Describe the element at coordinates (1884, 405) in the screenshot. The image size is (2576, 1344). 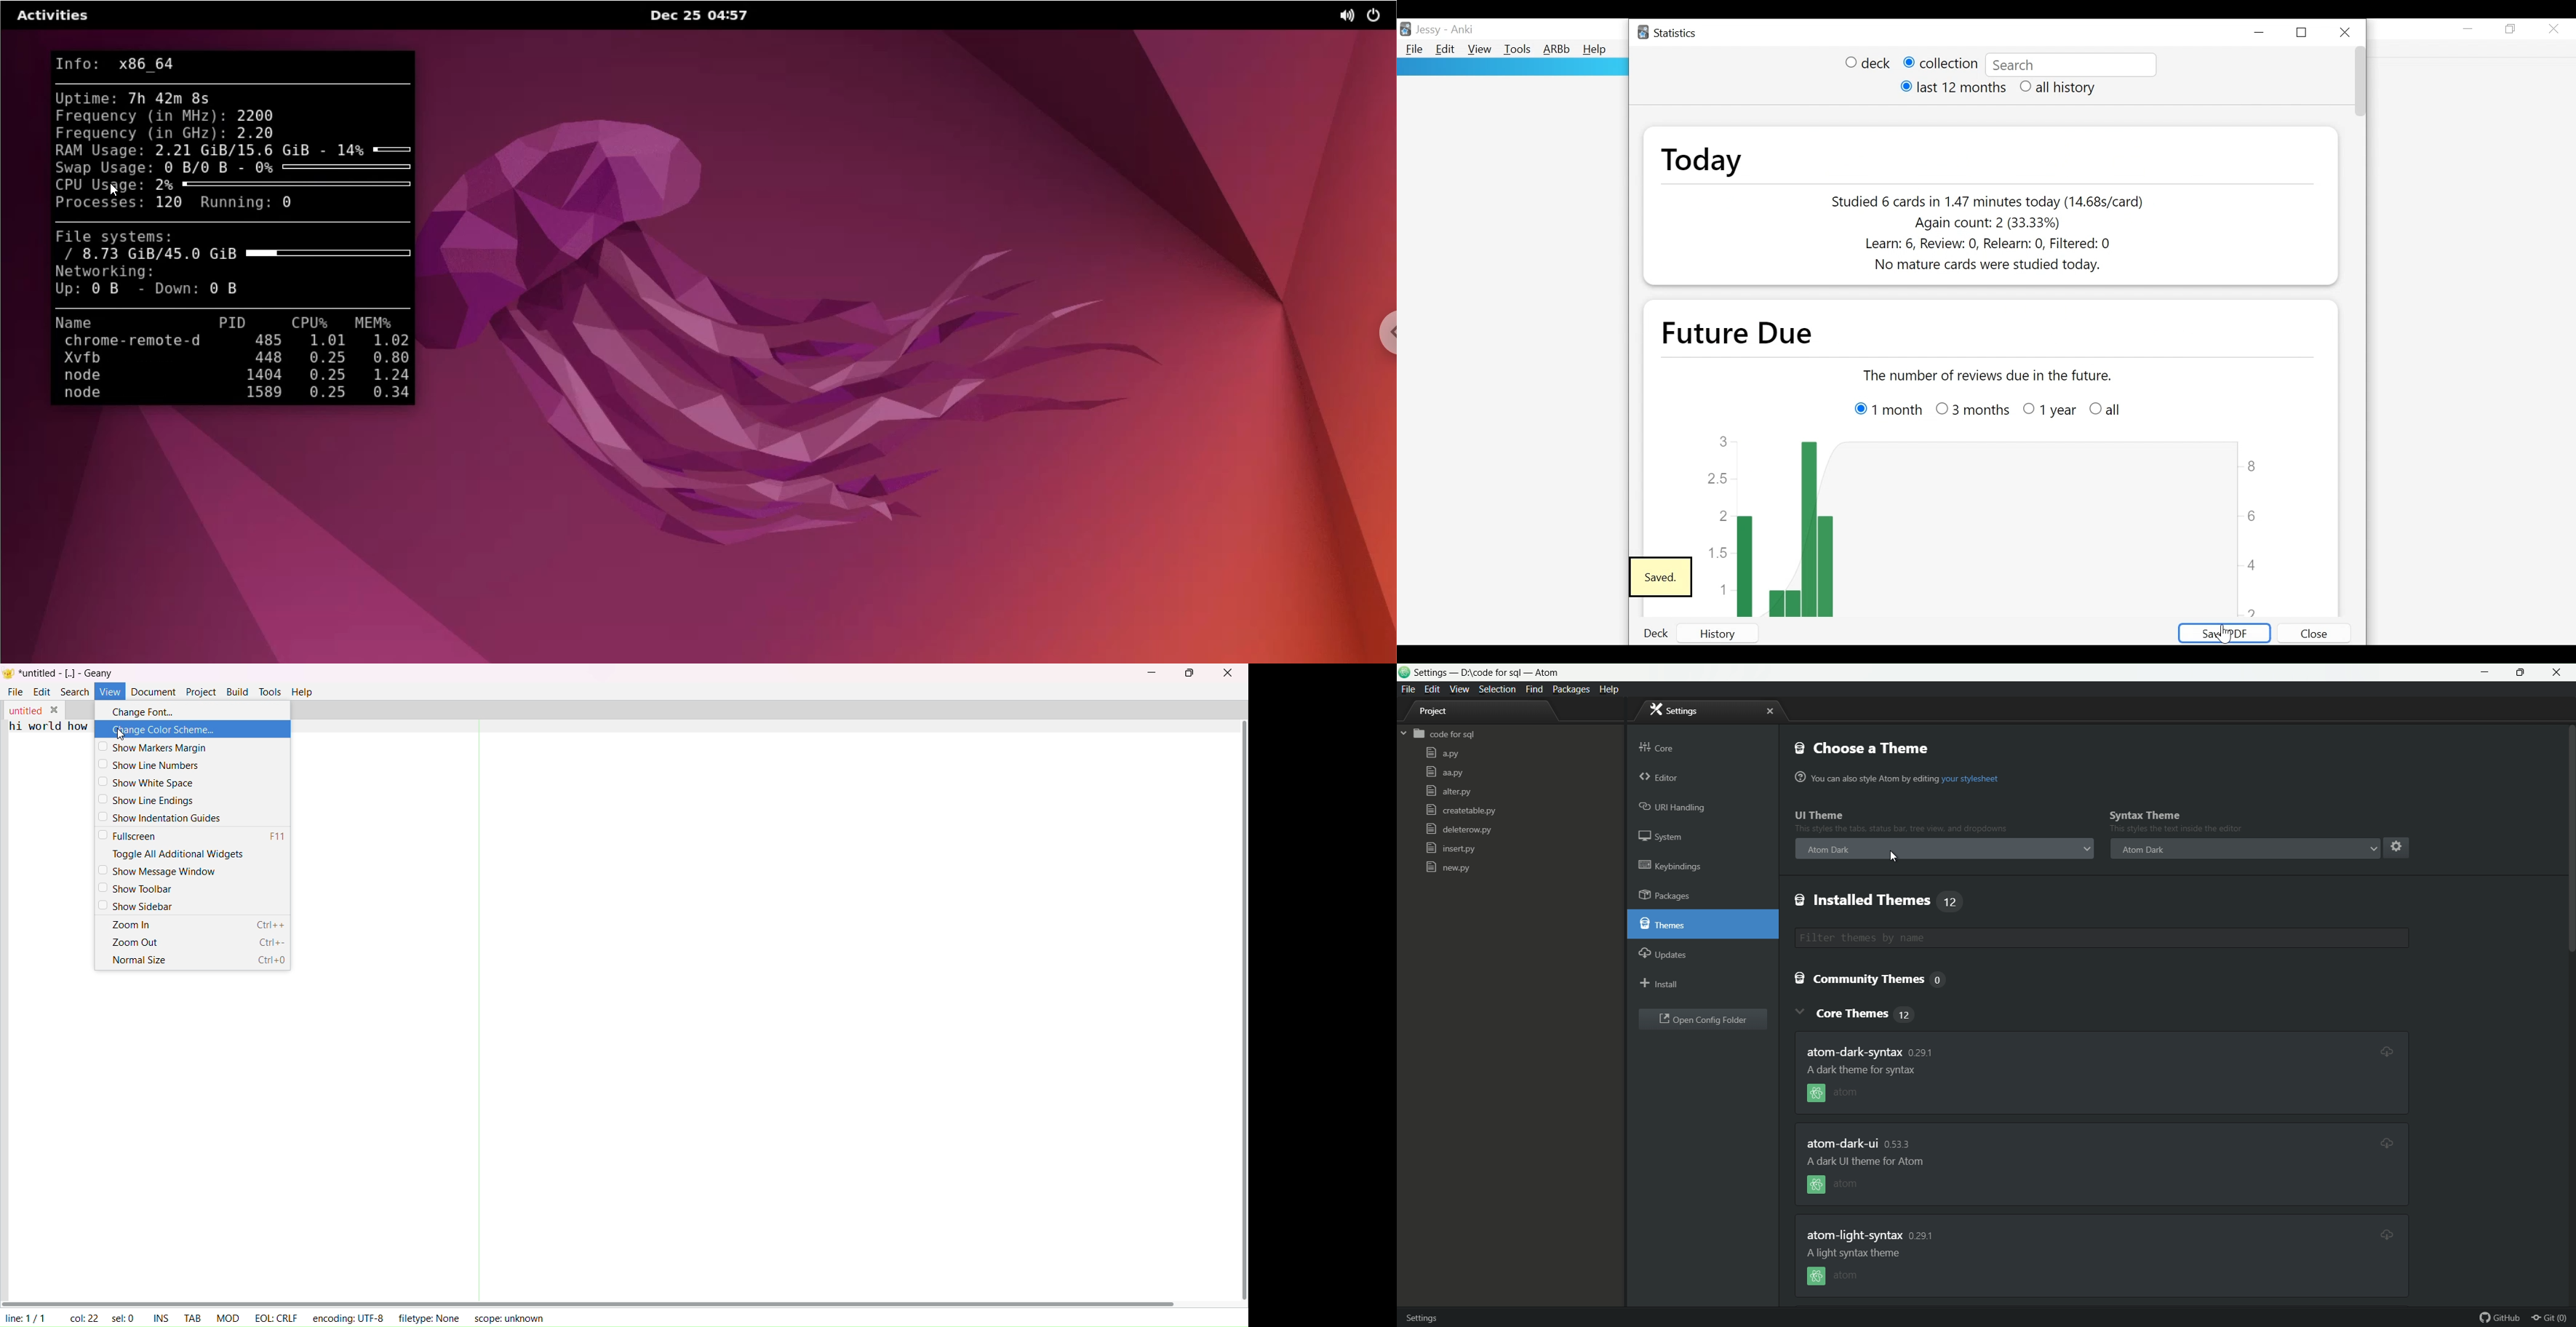
I see `1 month` at that location.